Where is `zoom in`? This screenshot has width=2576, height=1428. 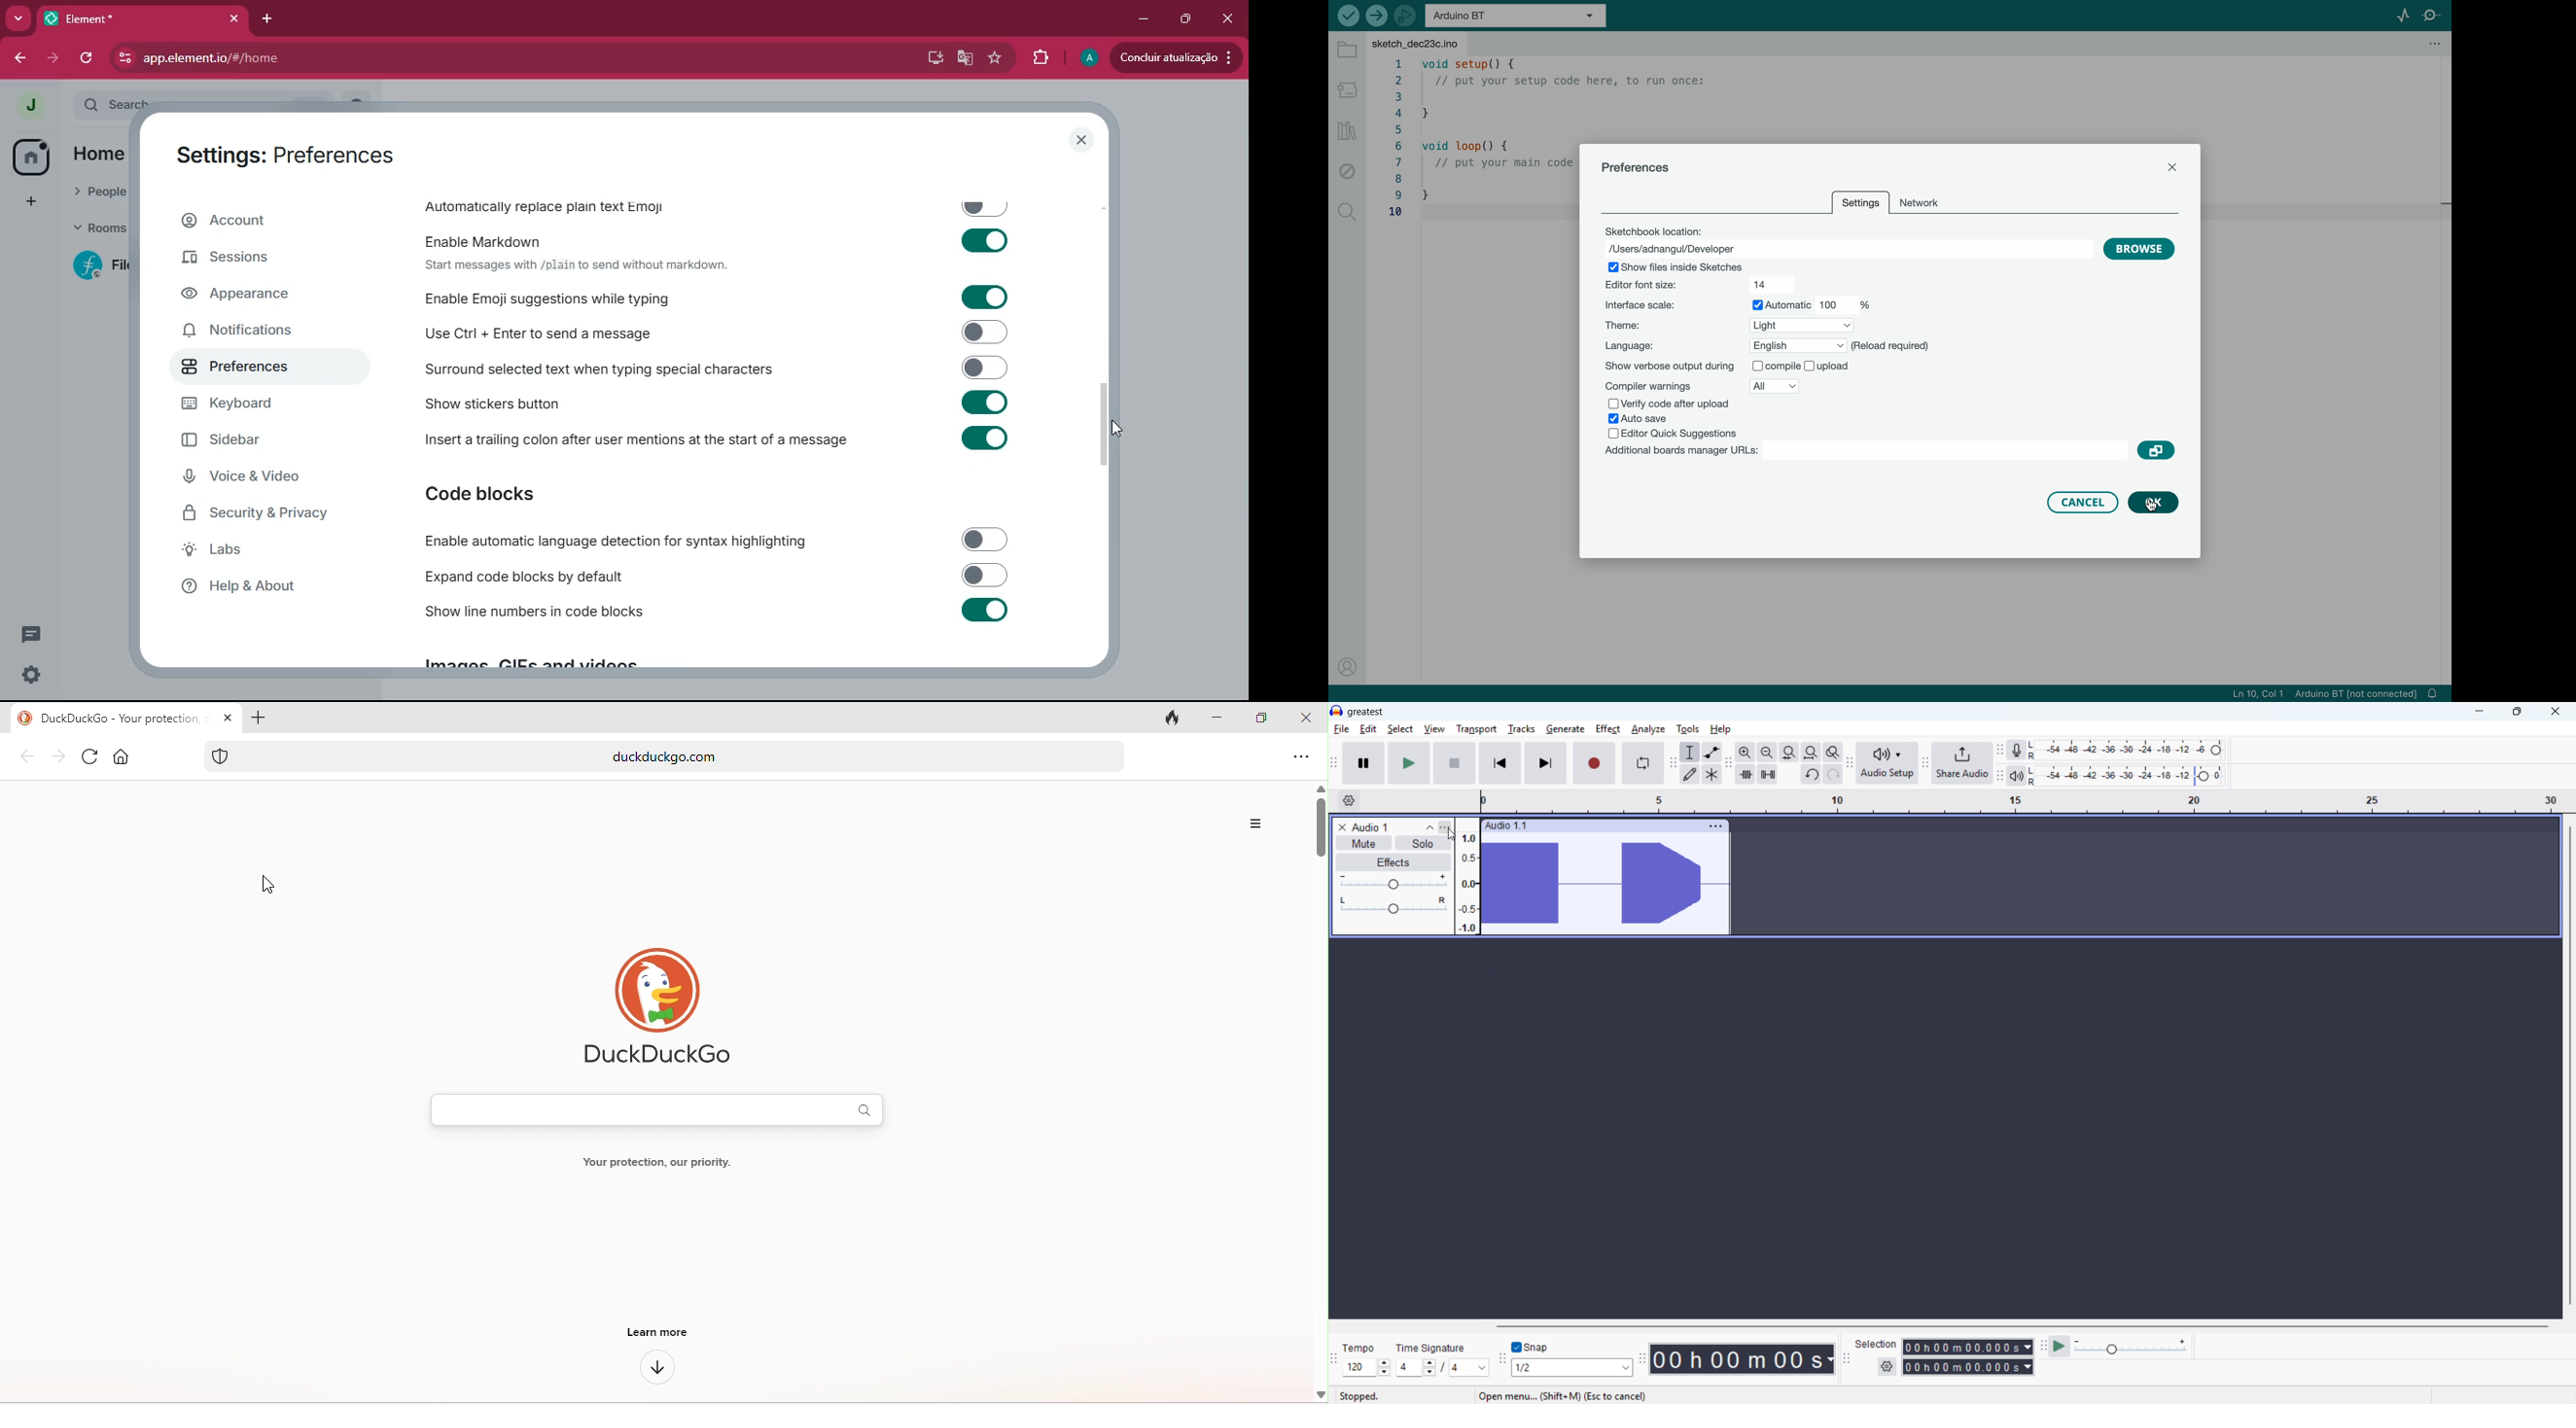 zoom in is located at coordinates (1745, 752).